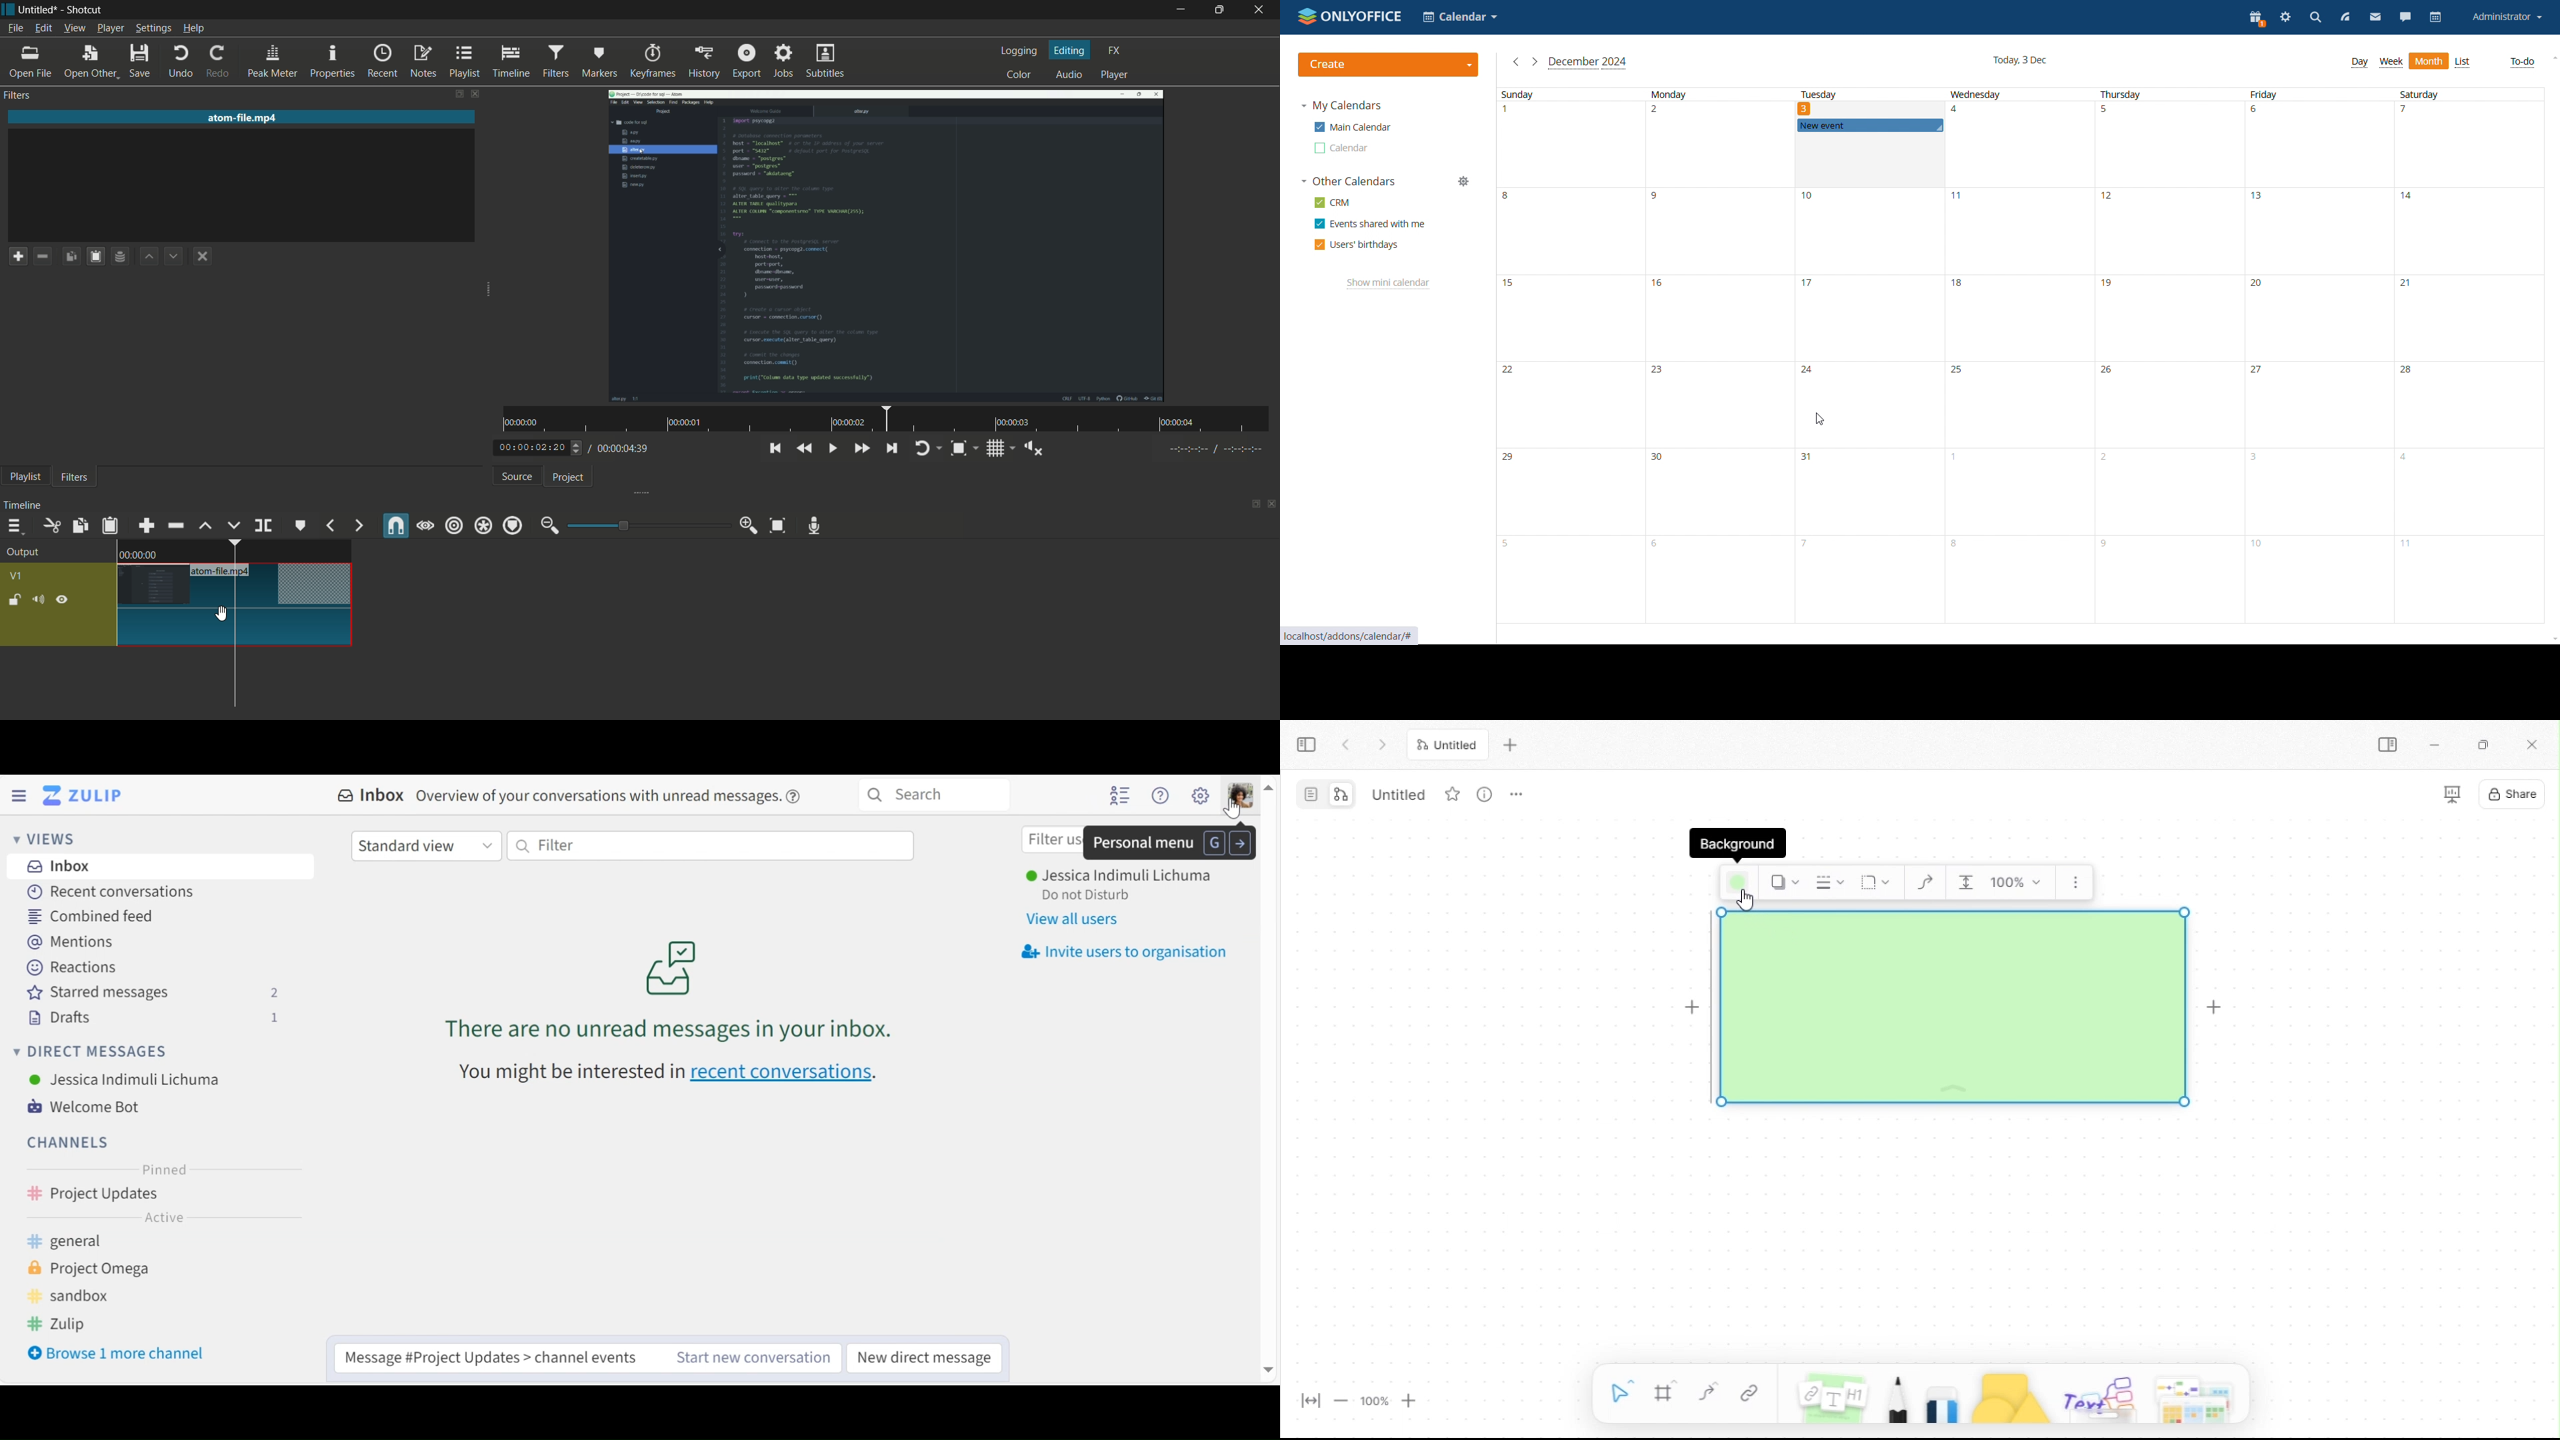  Describe the element at coordinates (94, 257) in the screenshot. I see `paste filters` at that location.